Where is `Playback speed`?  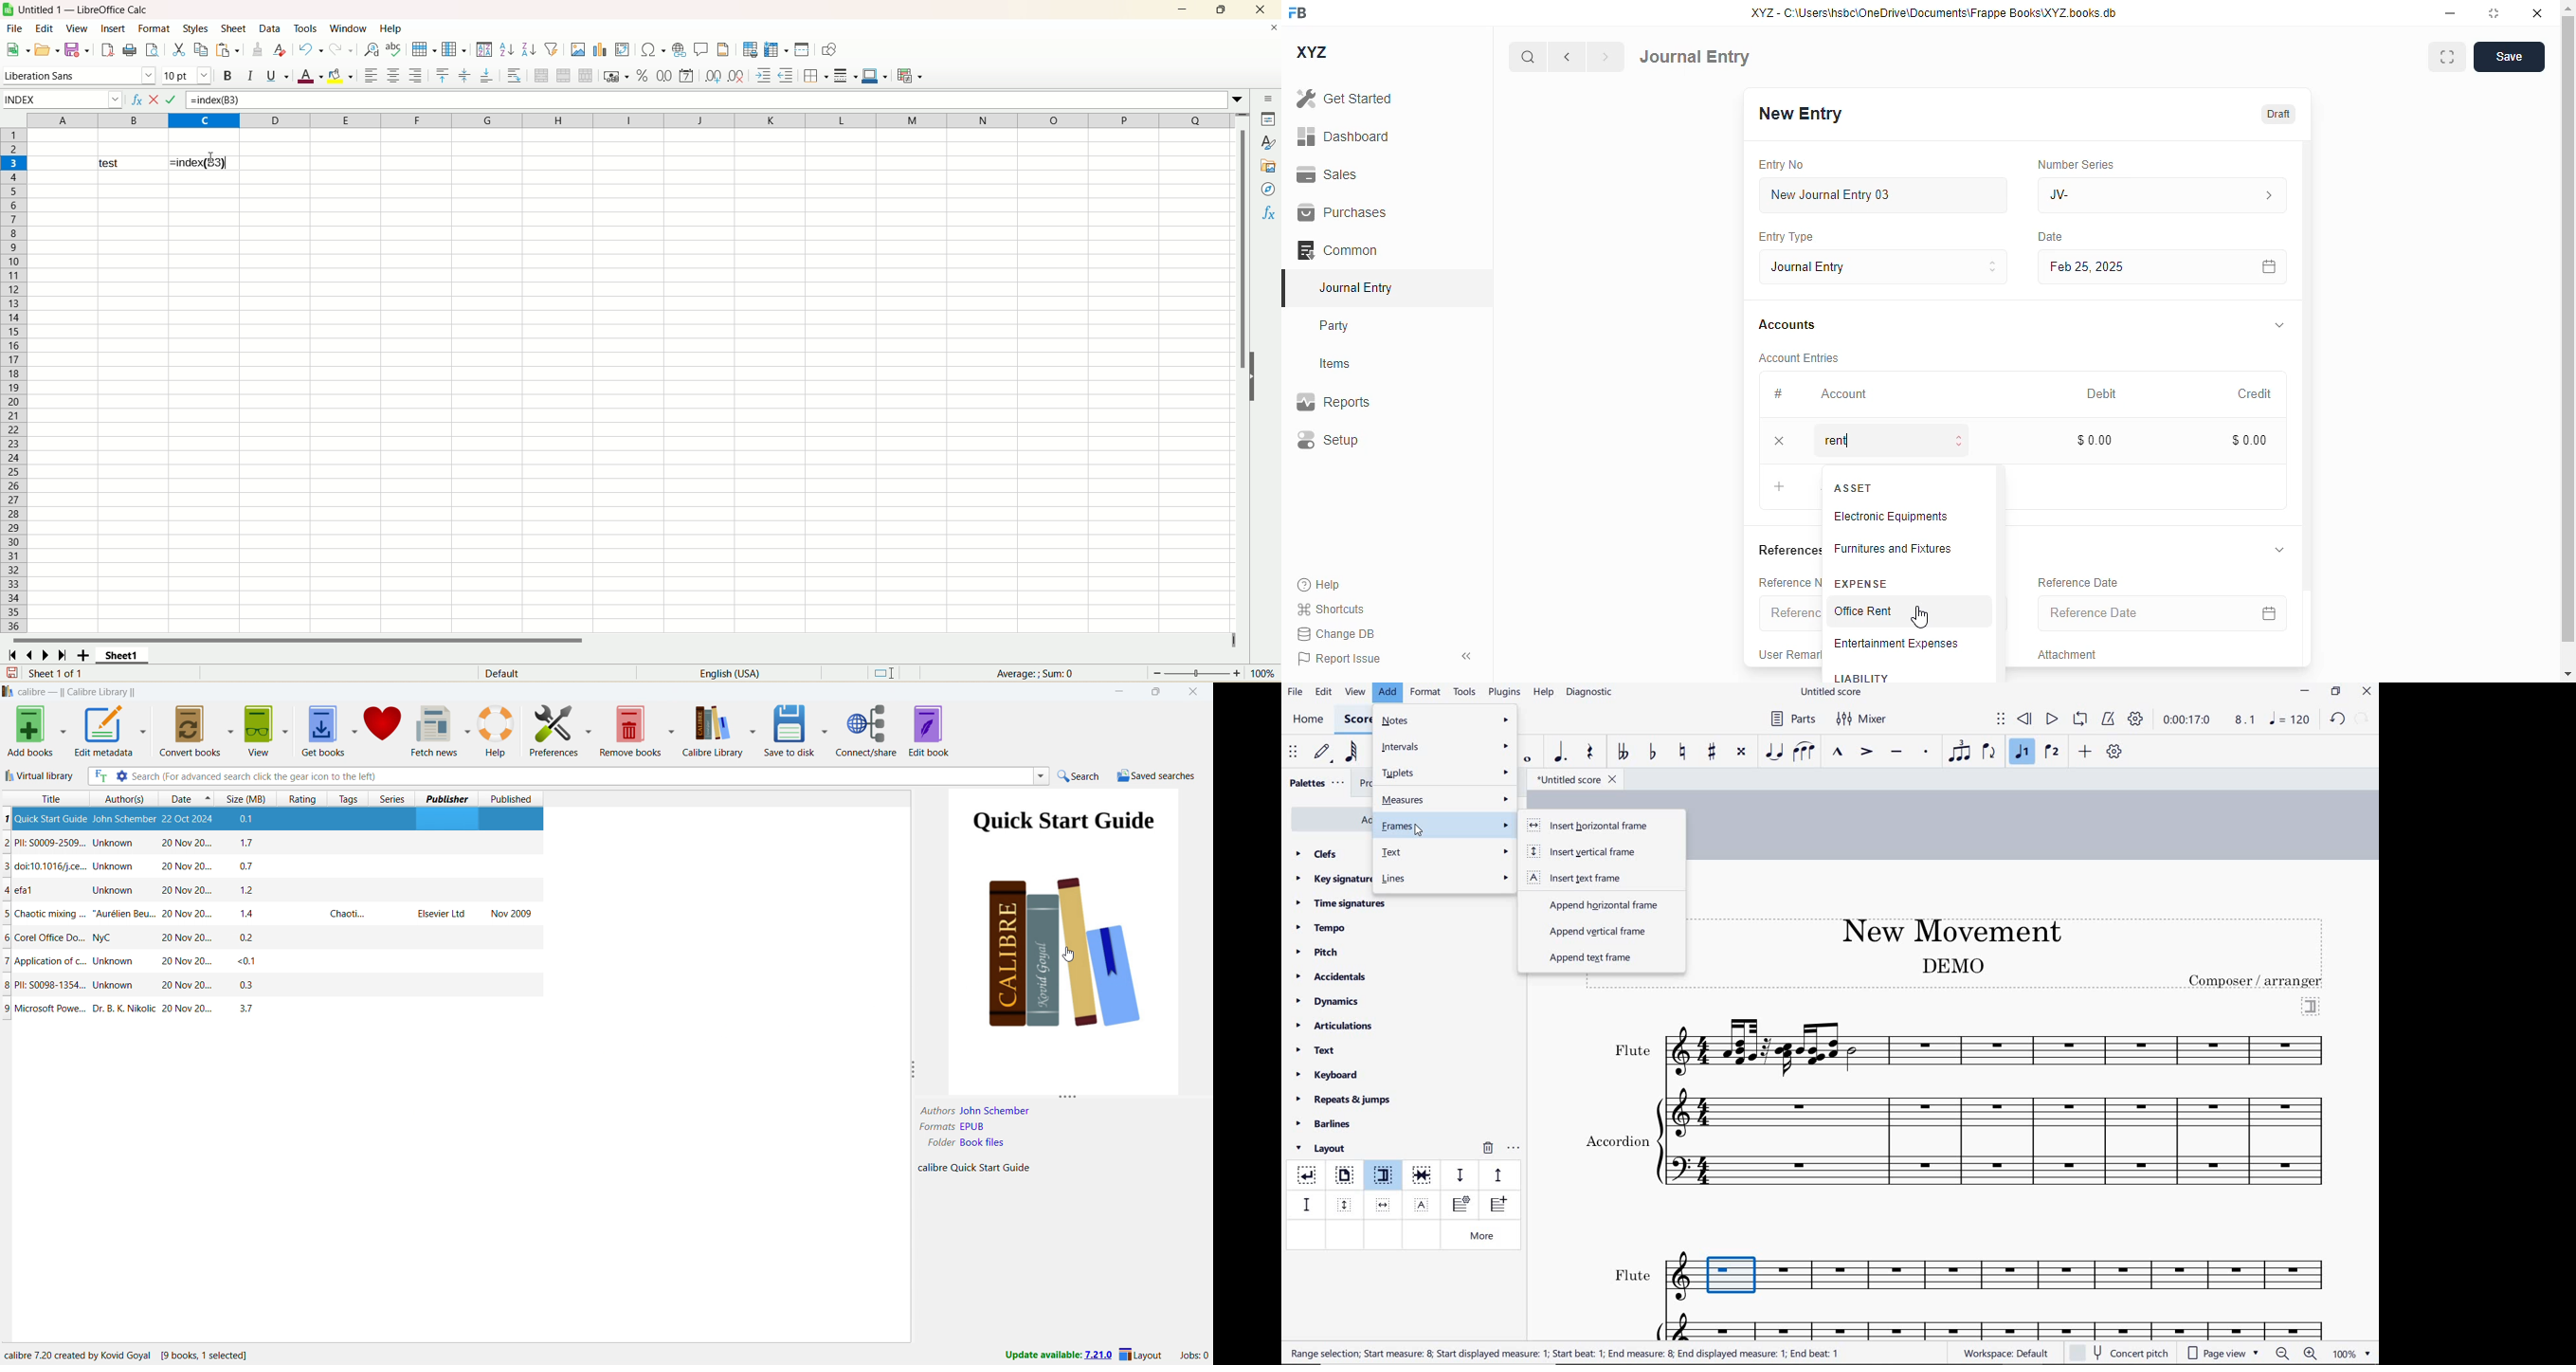
Playback speed is located at coordinates (2247, 720).